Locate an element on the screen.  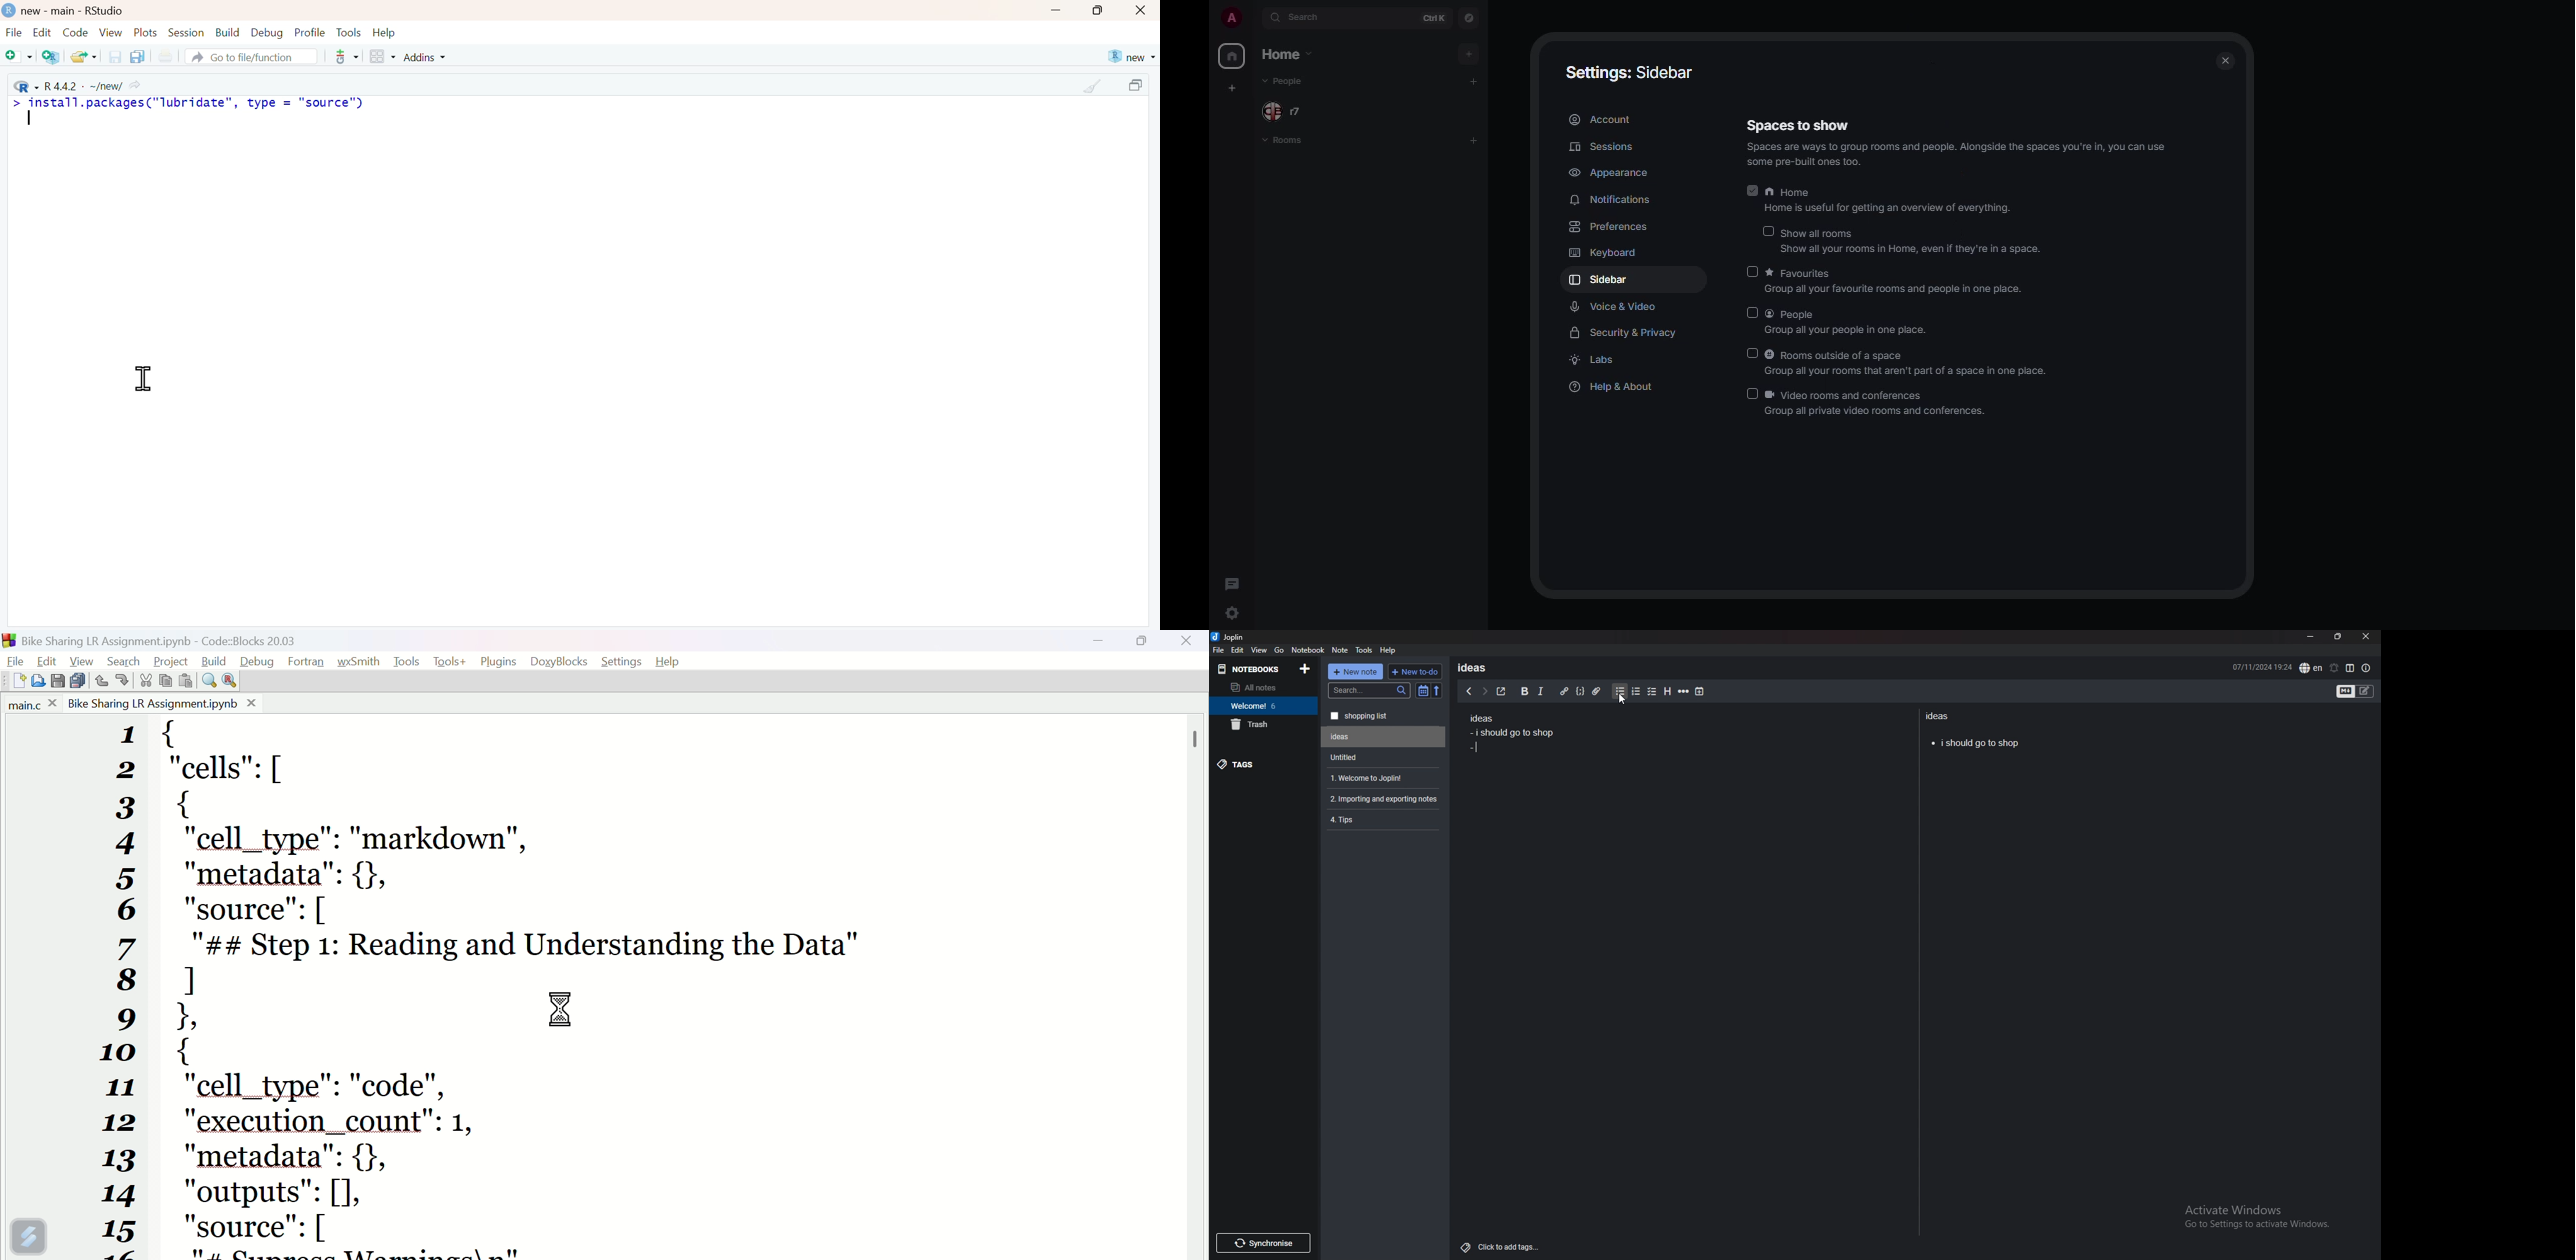
View is located at coordinates (111, 32).